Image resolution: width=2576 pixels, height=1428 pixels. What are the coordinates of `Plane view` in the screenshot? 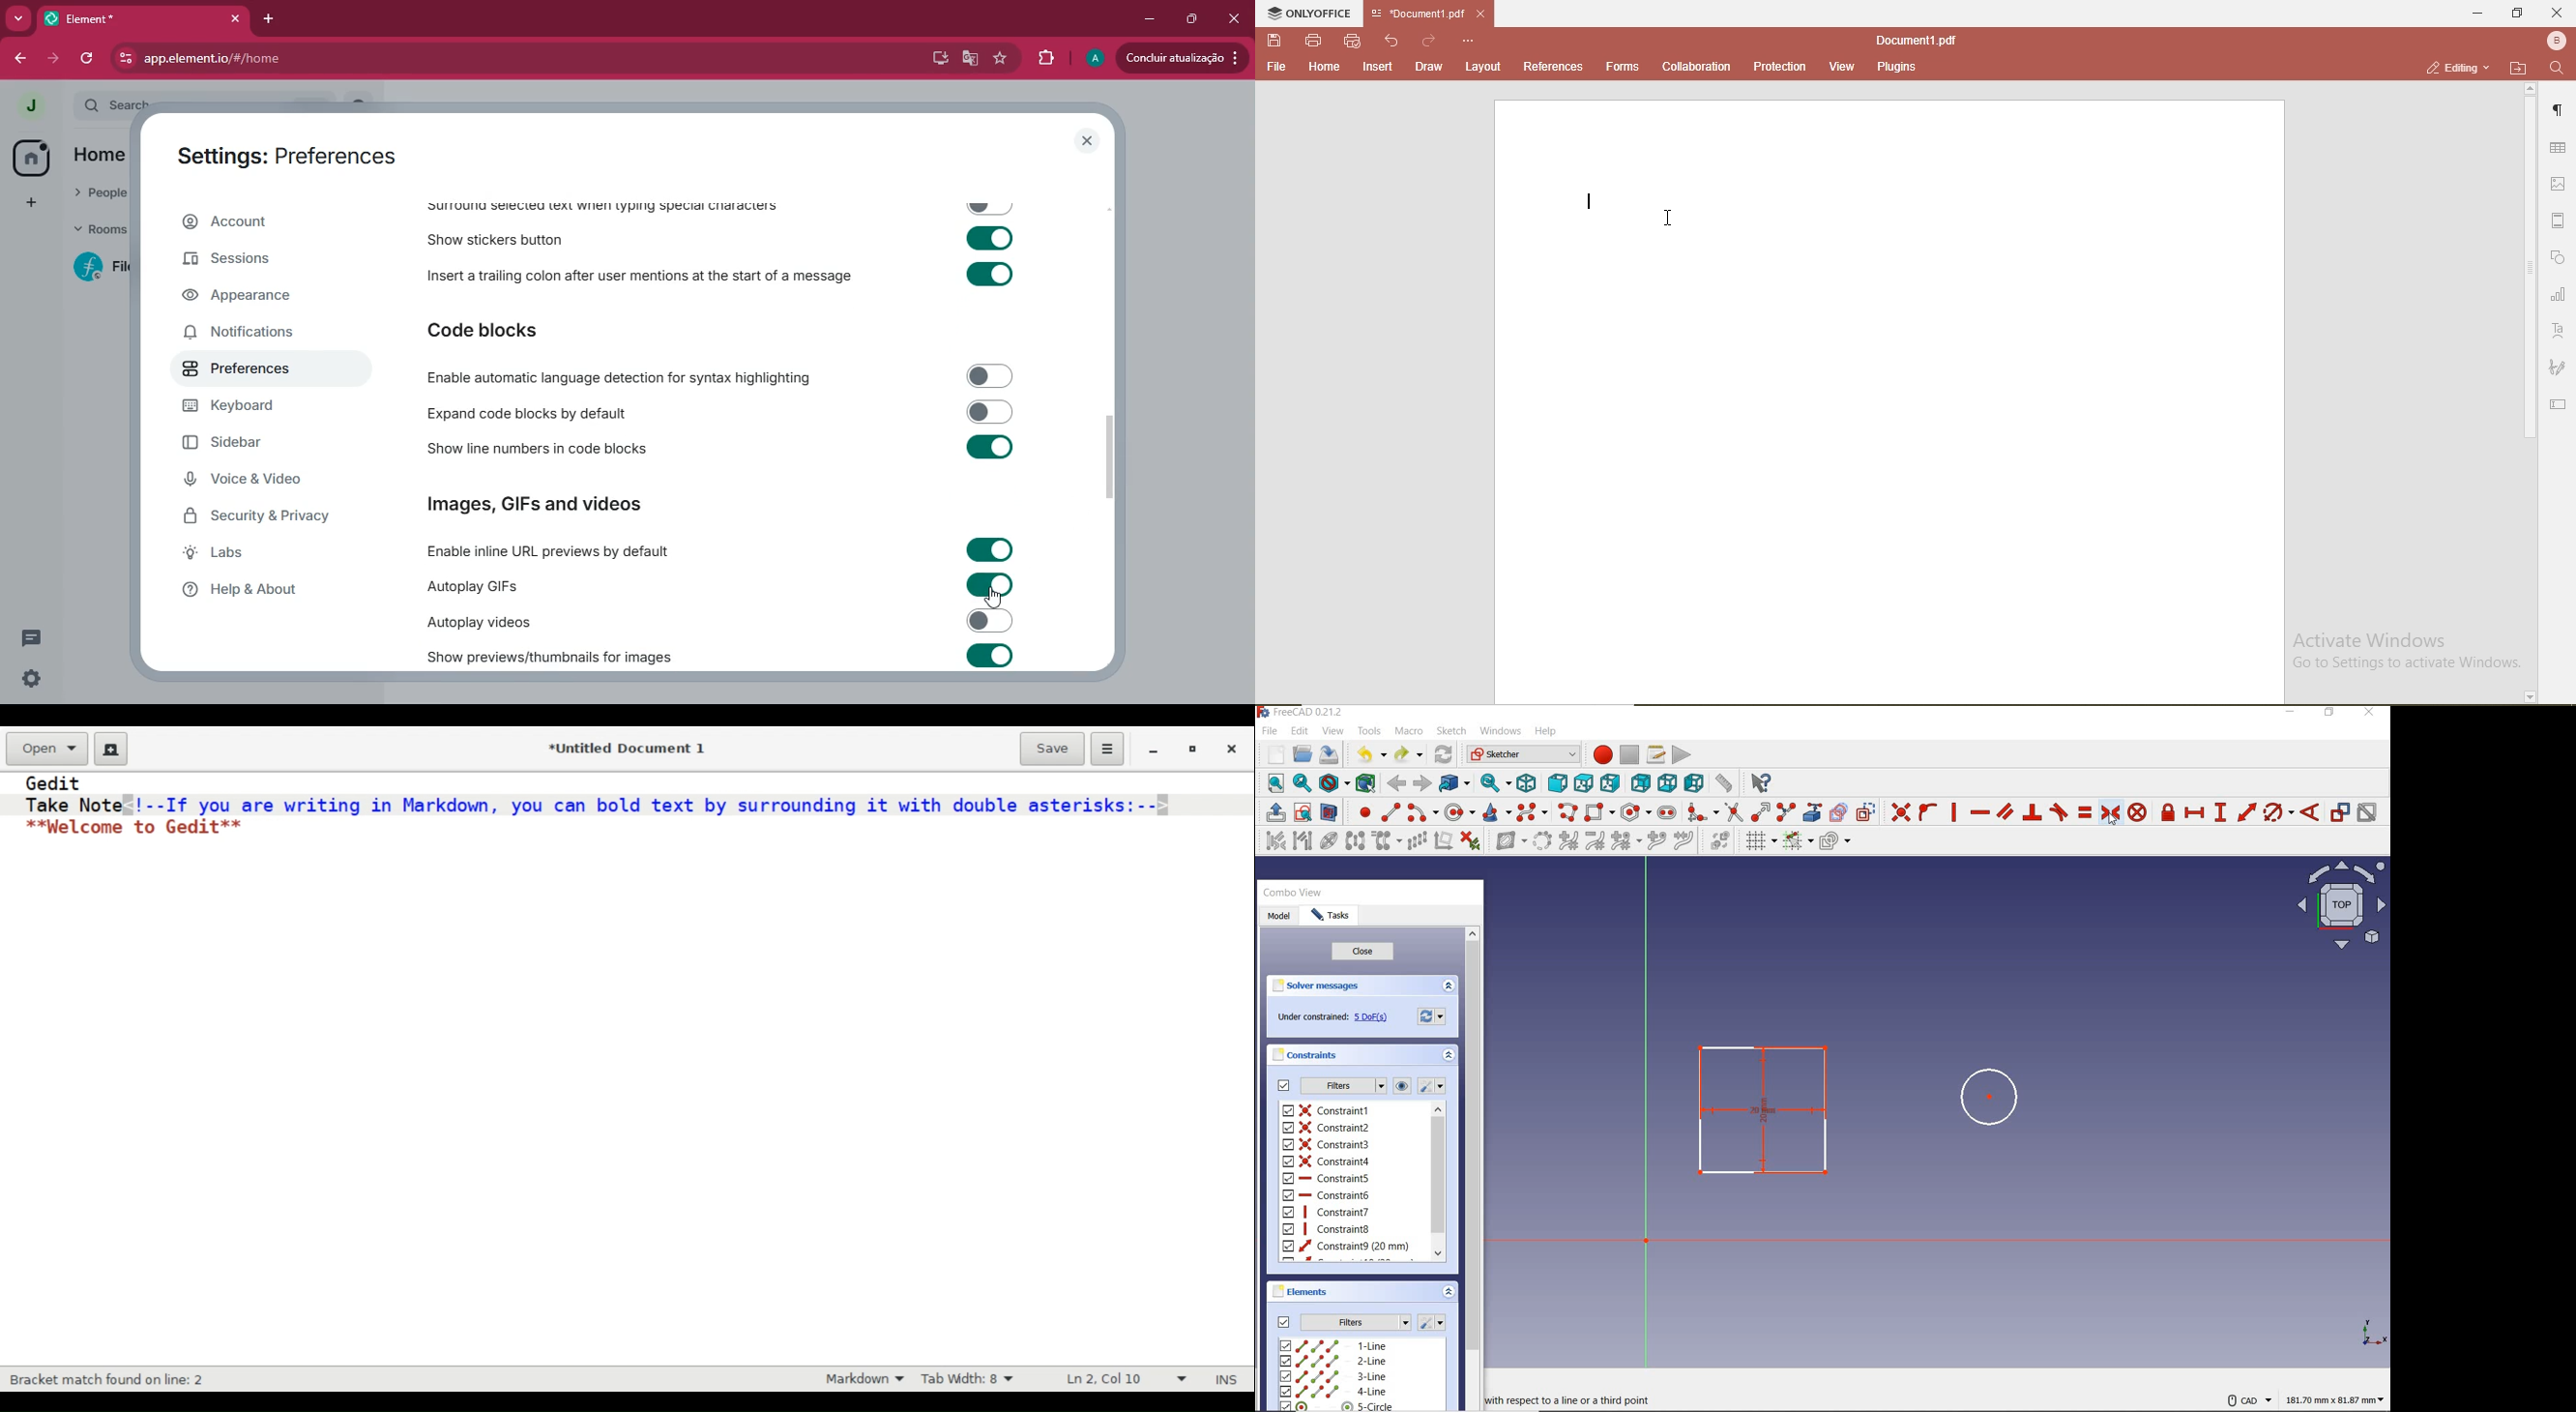 It's located at (2342, 903).